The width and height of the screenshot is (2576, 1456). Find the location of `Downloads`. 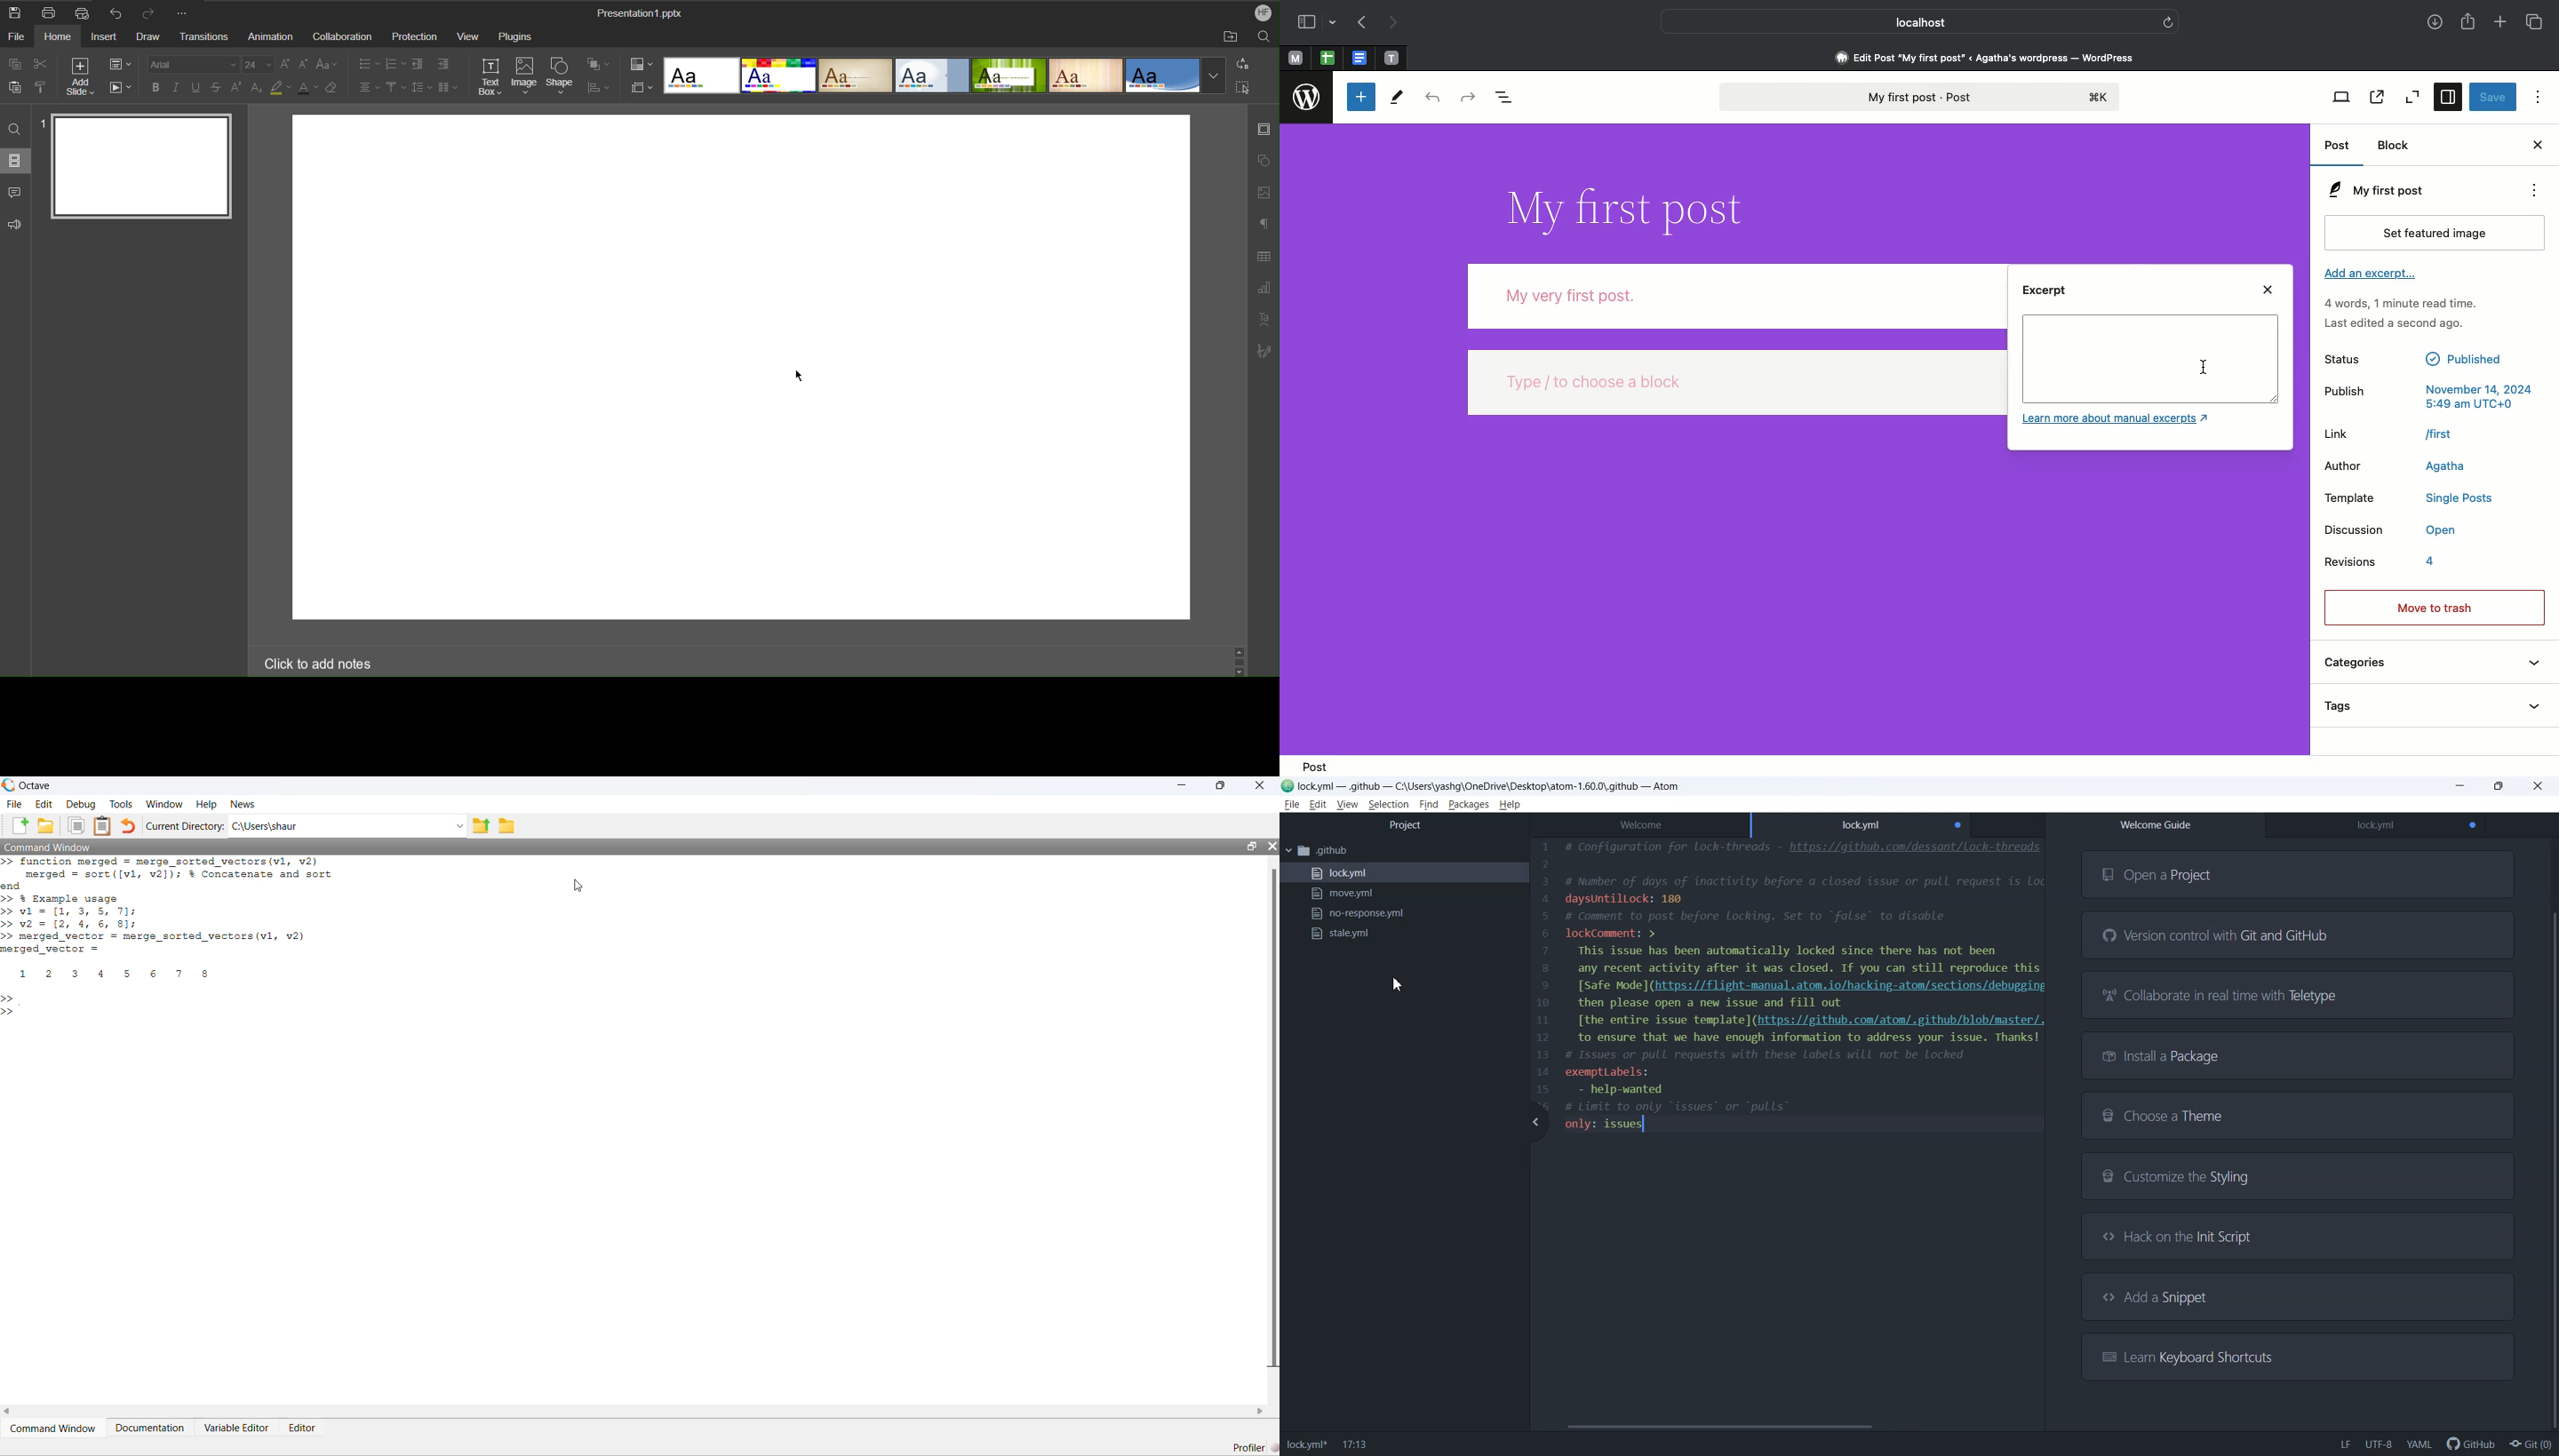

Downloads is located at coordinates (2434, 23).